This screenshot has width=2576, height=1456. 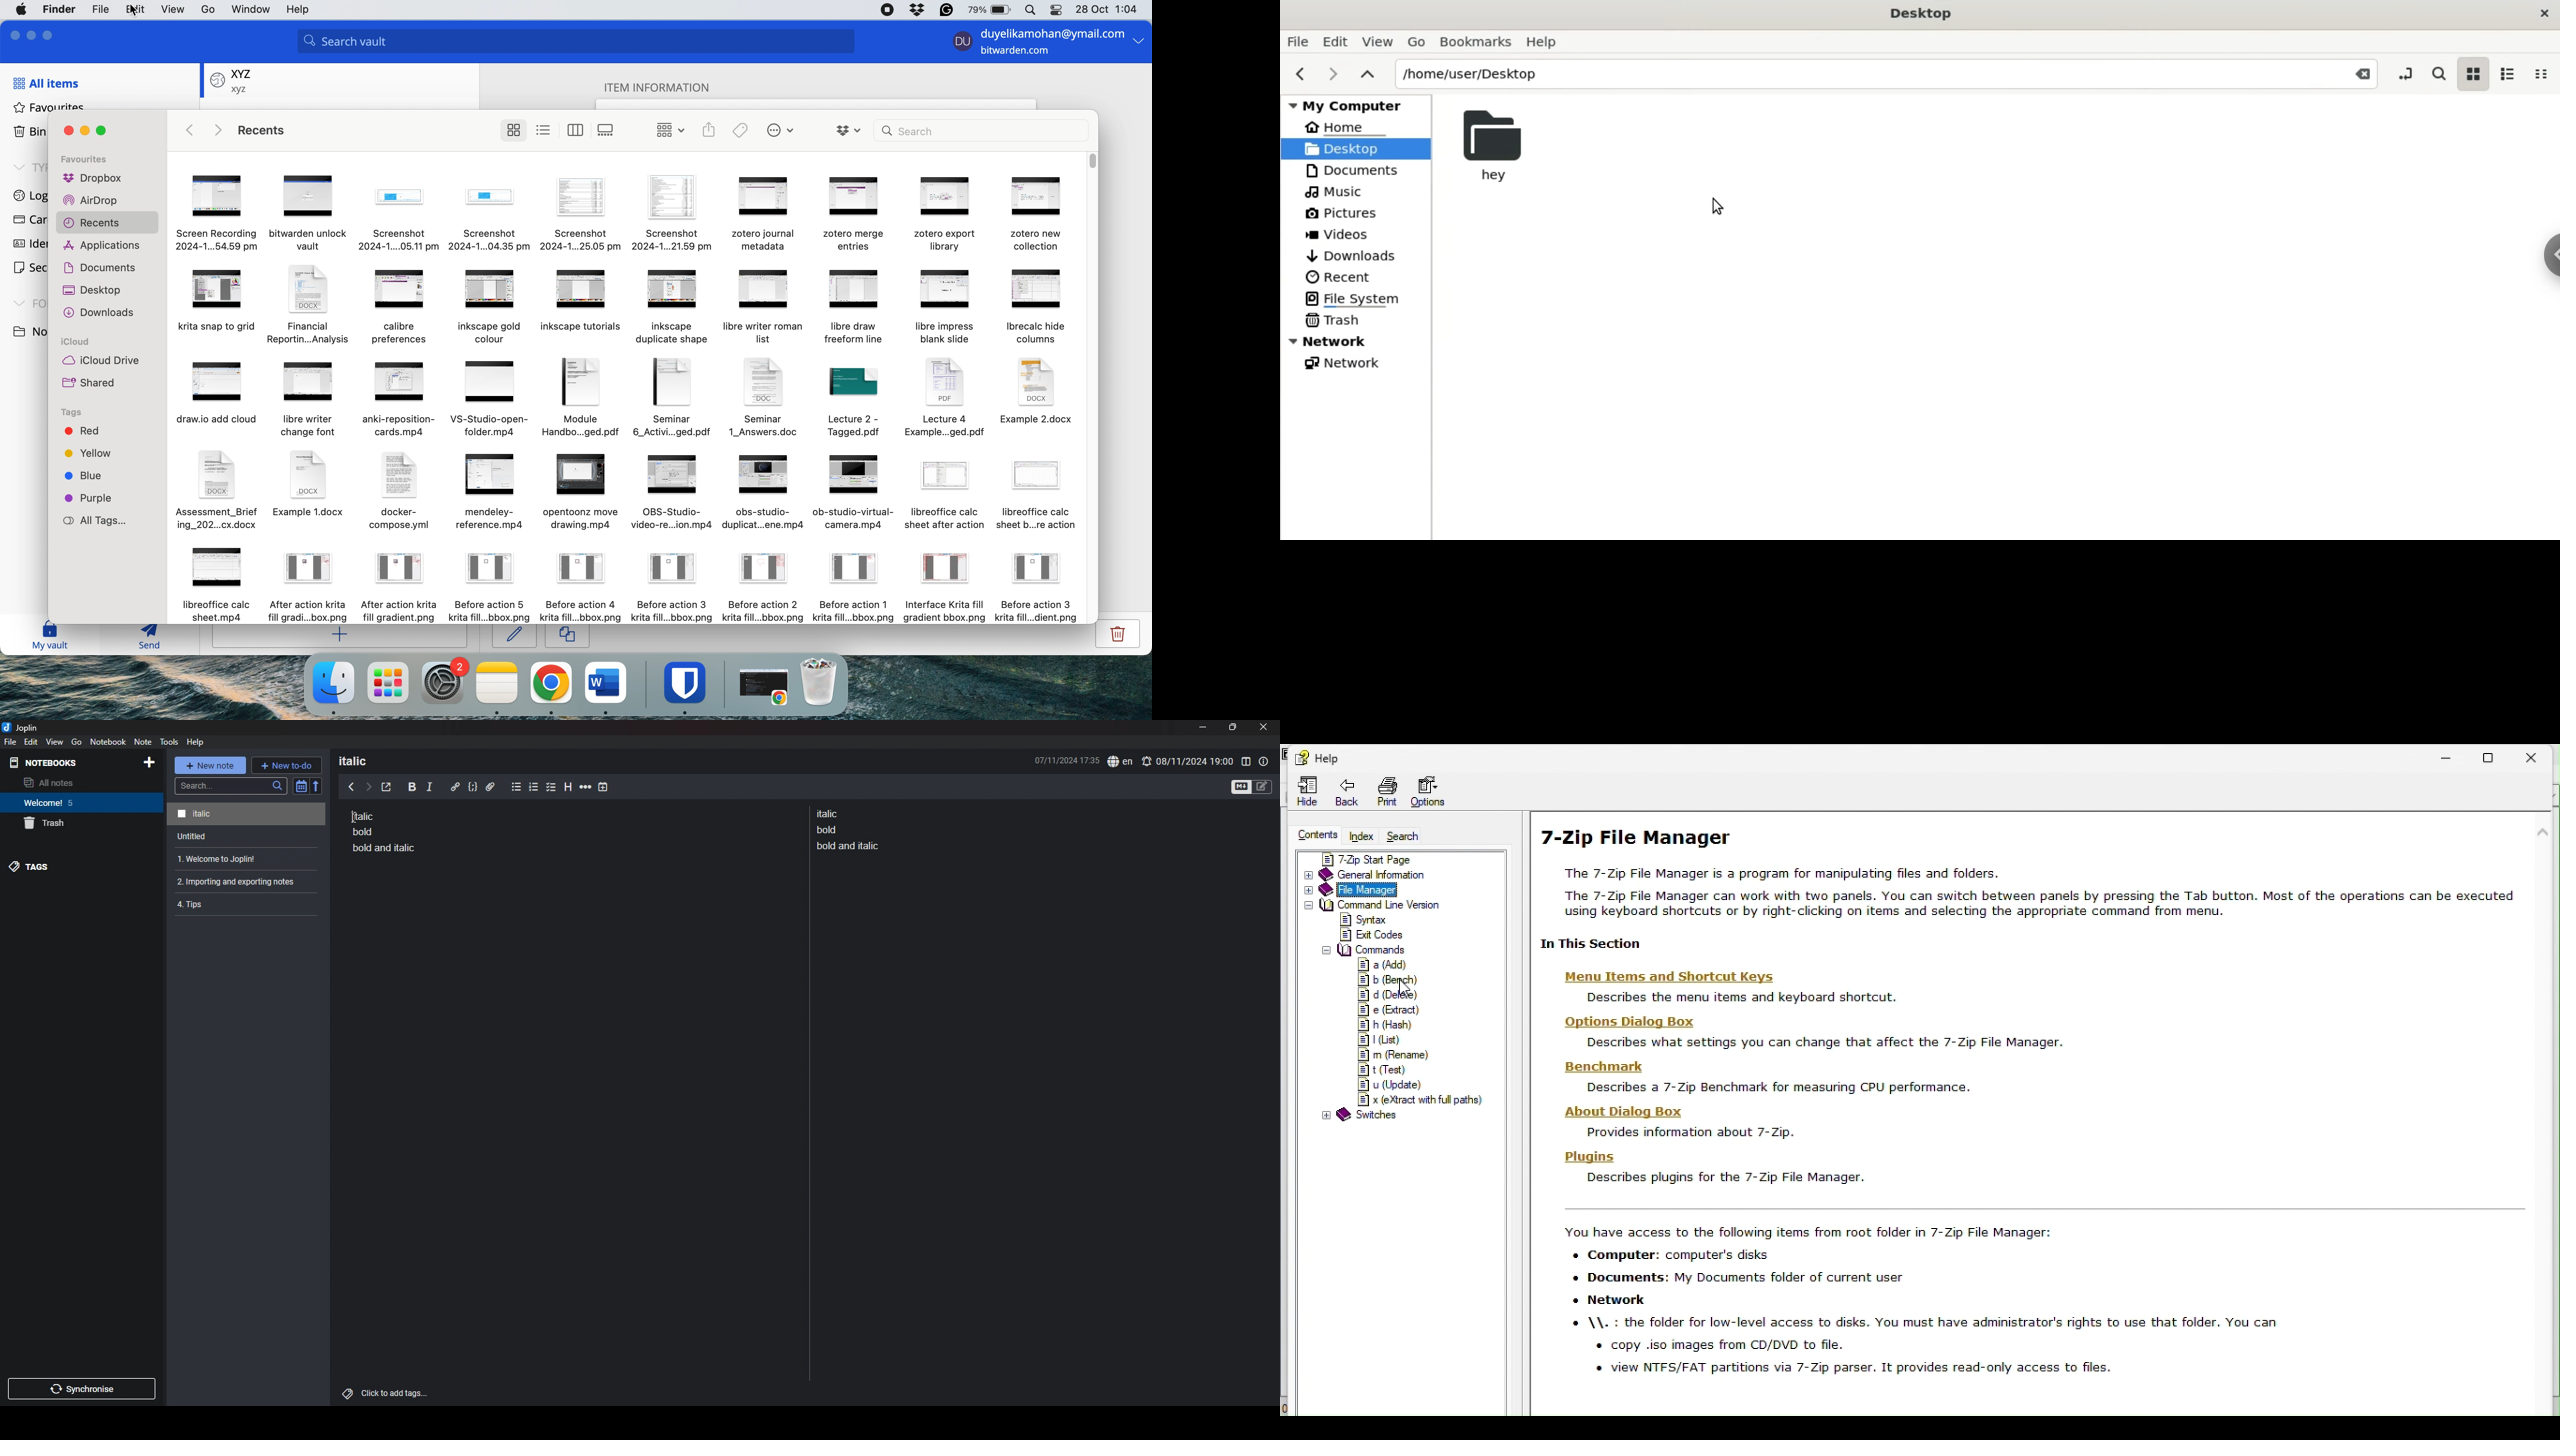 I want to click on /home/user/Desktop, so click(x=1894, y=72).